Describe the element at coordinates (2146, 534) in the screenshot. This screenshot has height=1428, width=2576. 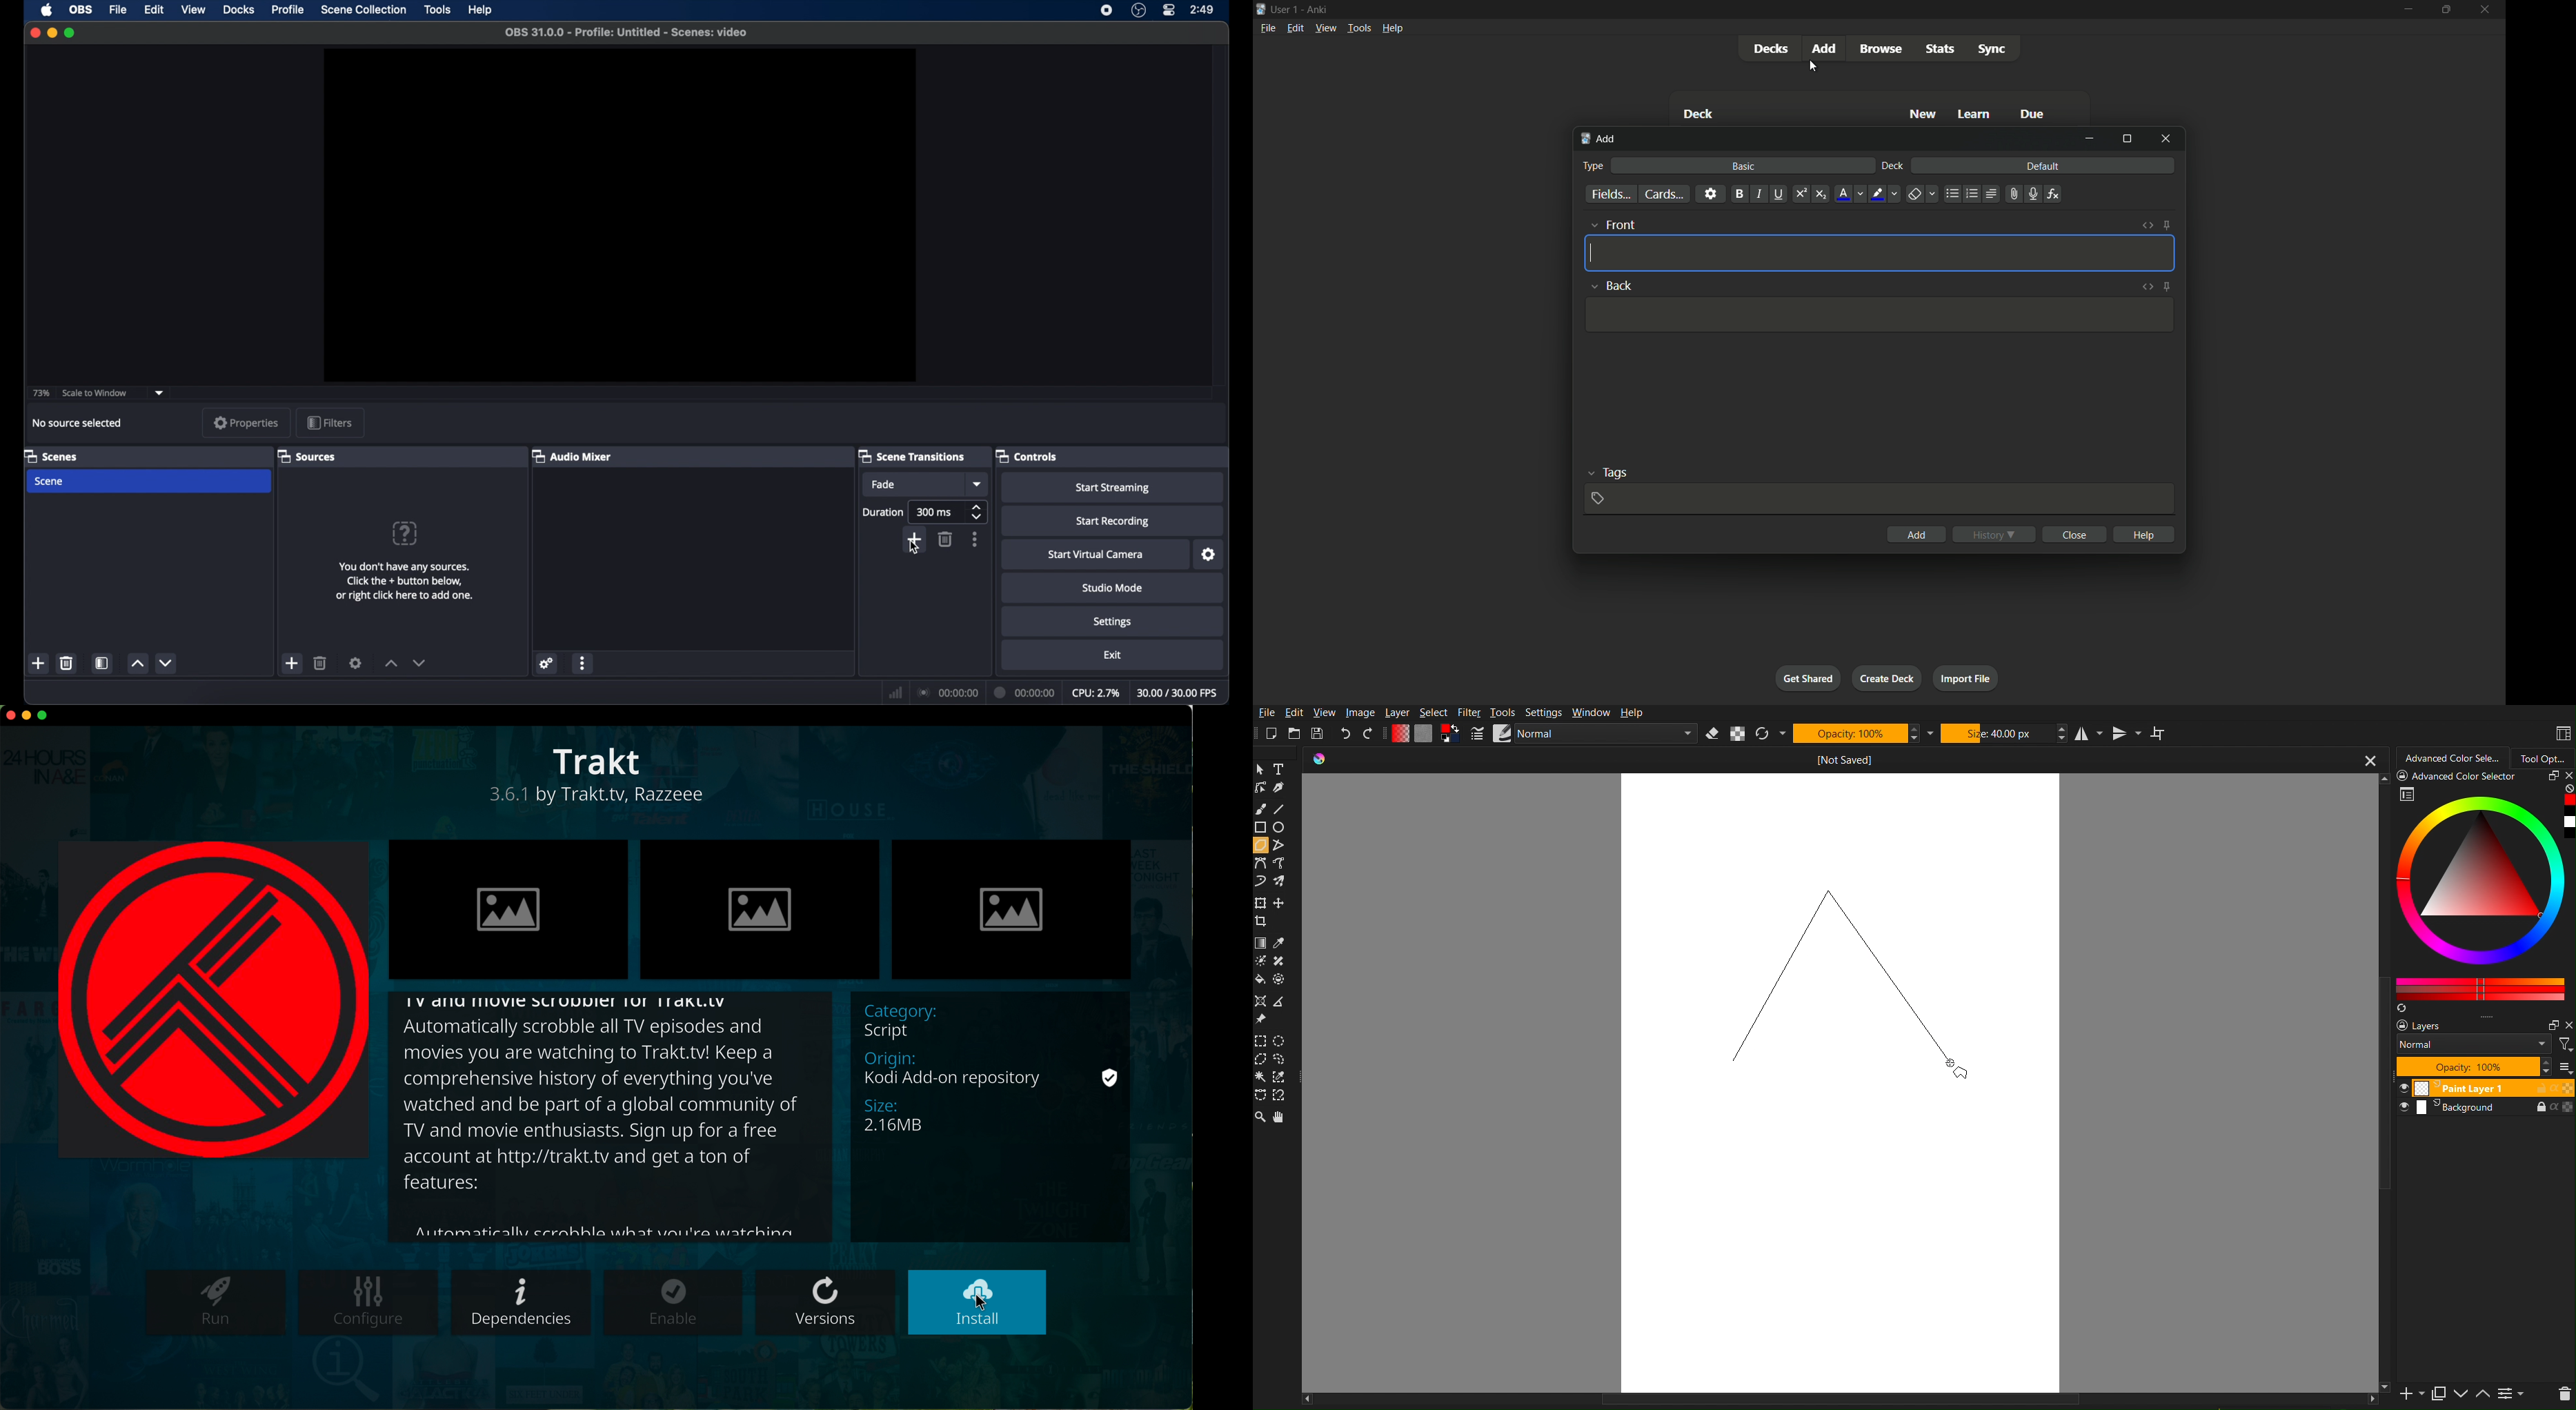
I see `help` at that location.